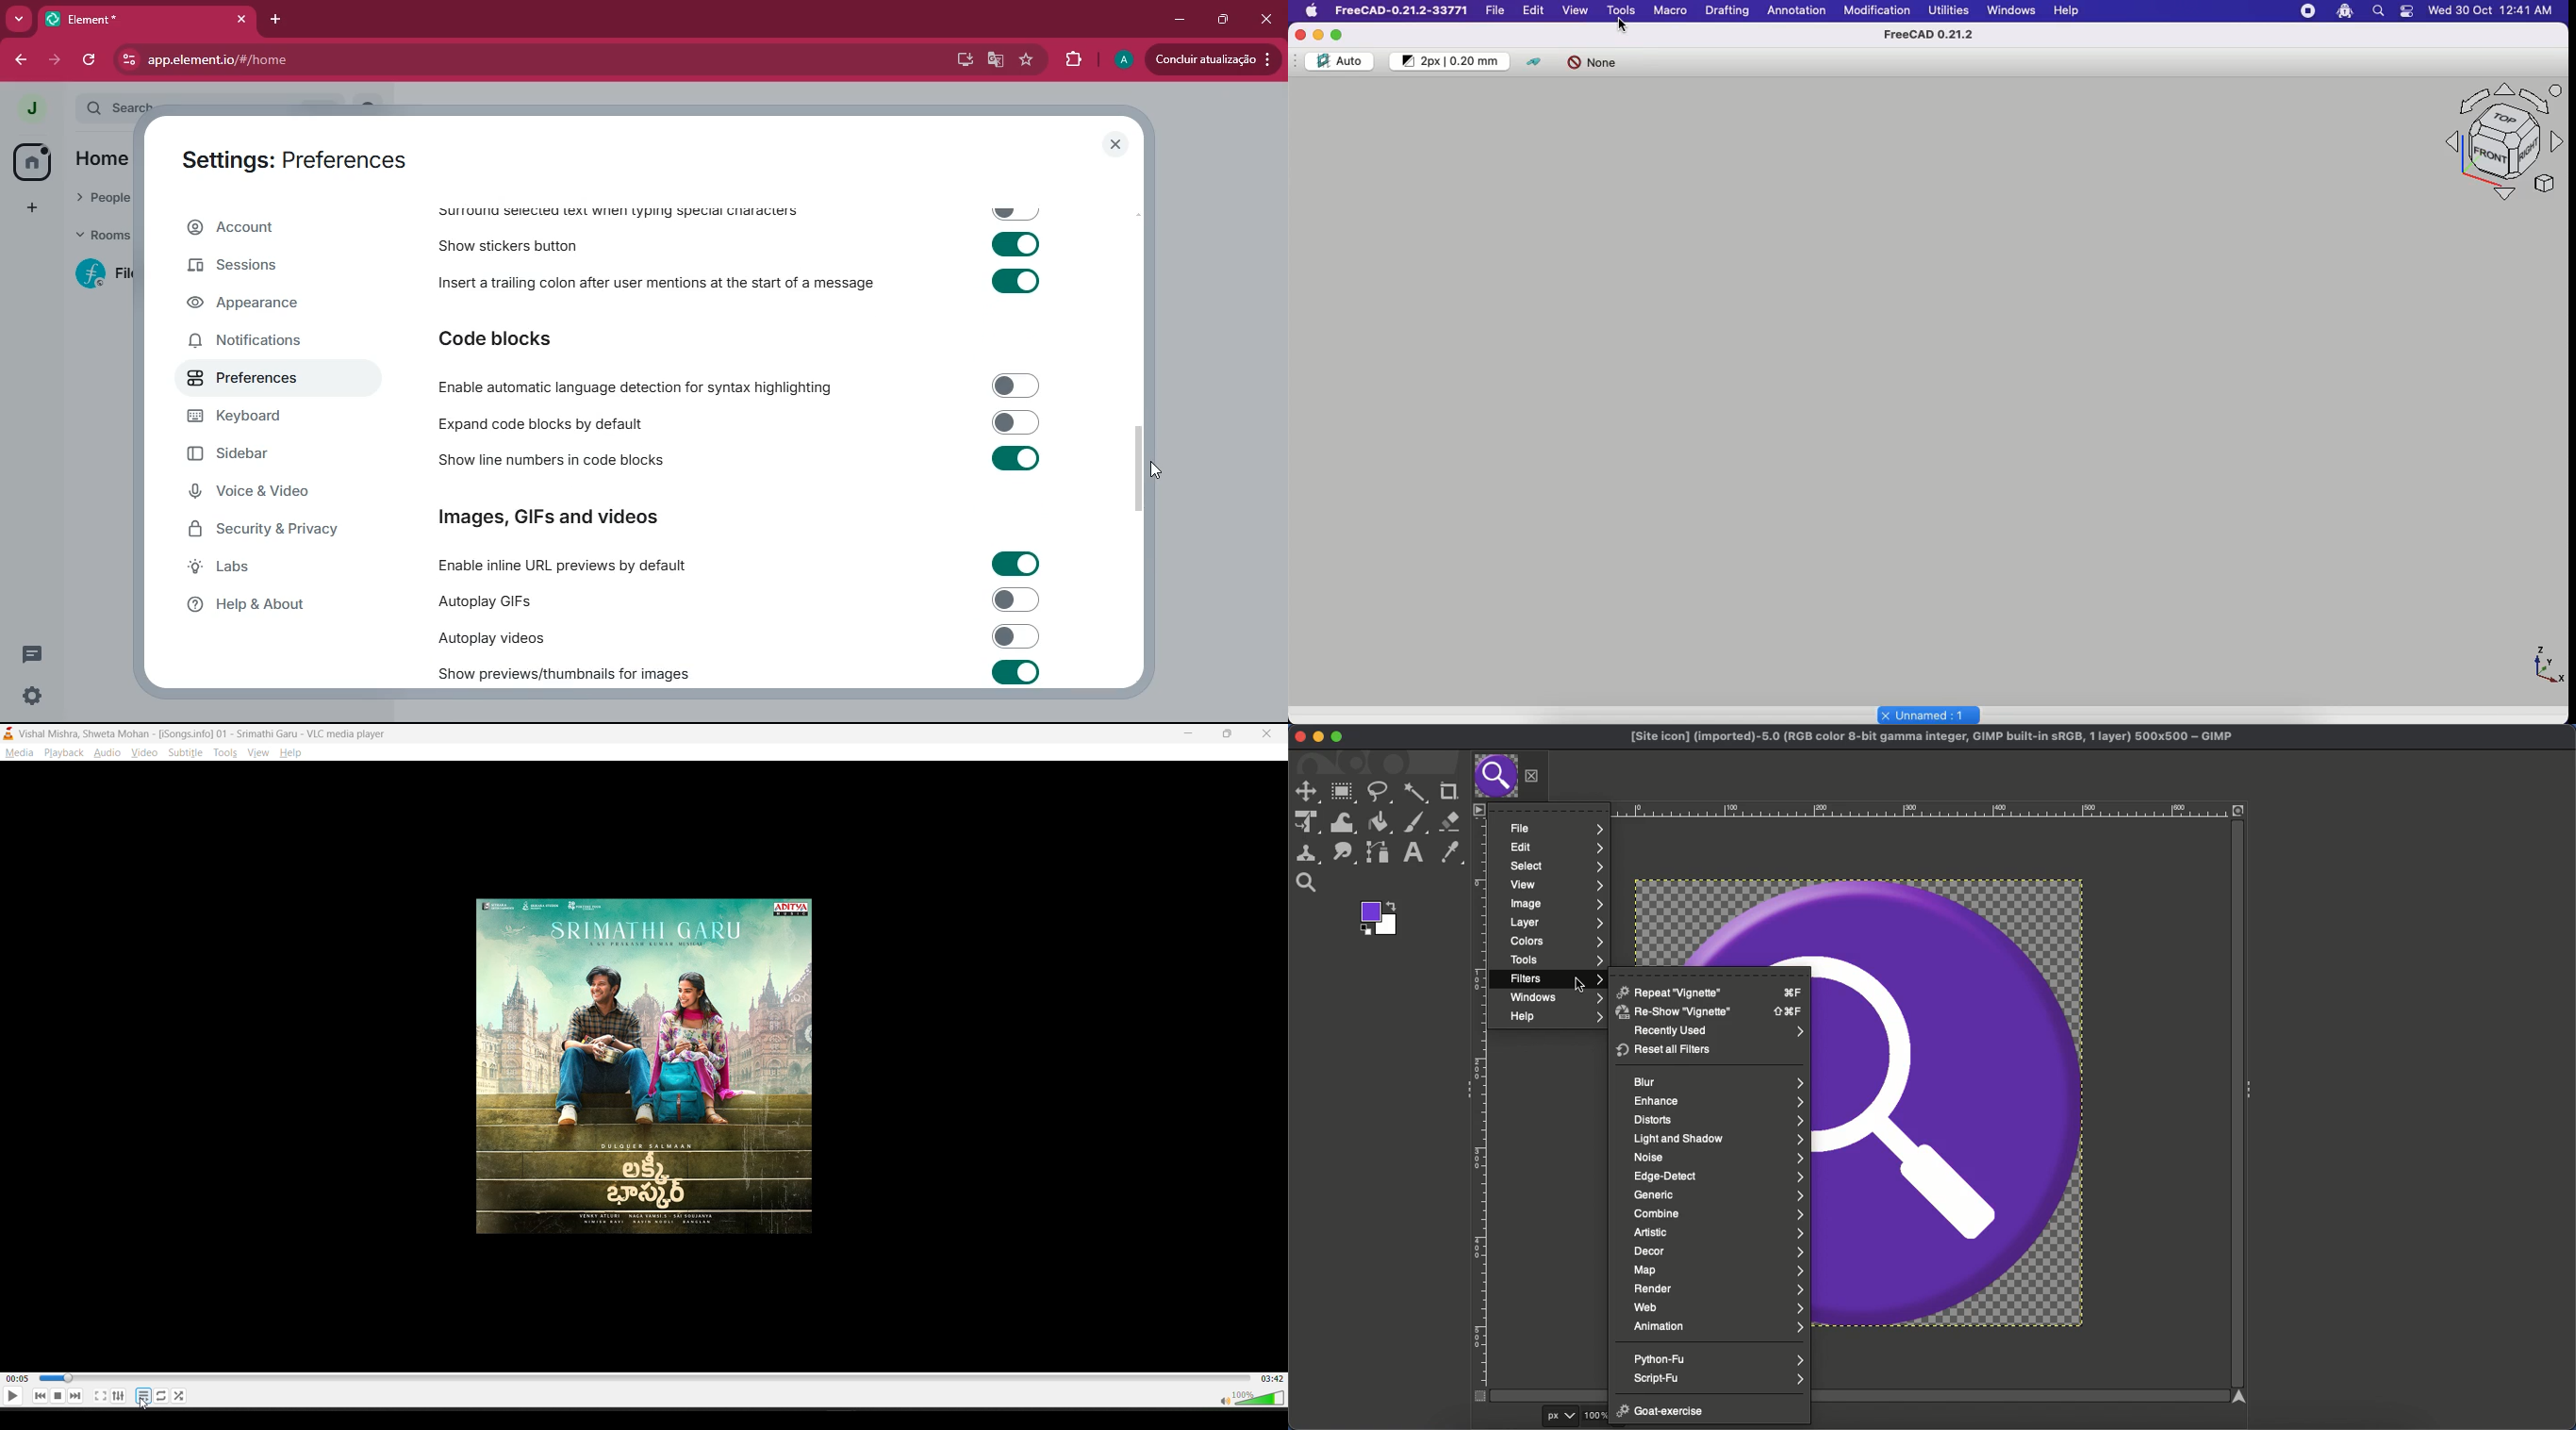 The width and height of the screenshot is (2576, 1456). What do you see at coordinates (1344, 854) in the screenshot?
I see `Smudge` at bounding box center [1344, 854].